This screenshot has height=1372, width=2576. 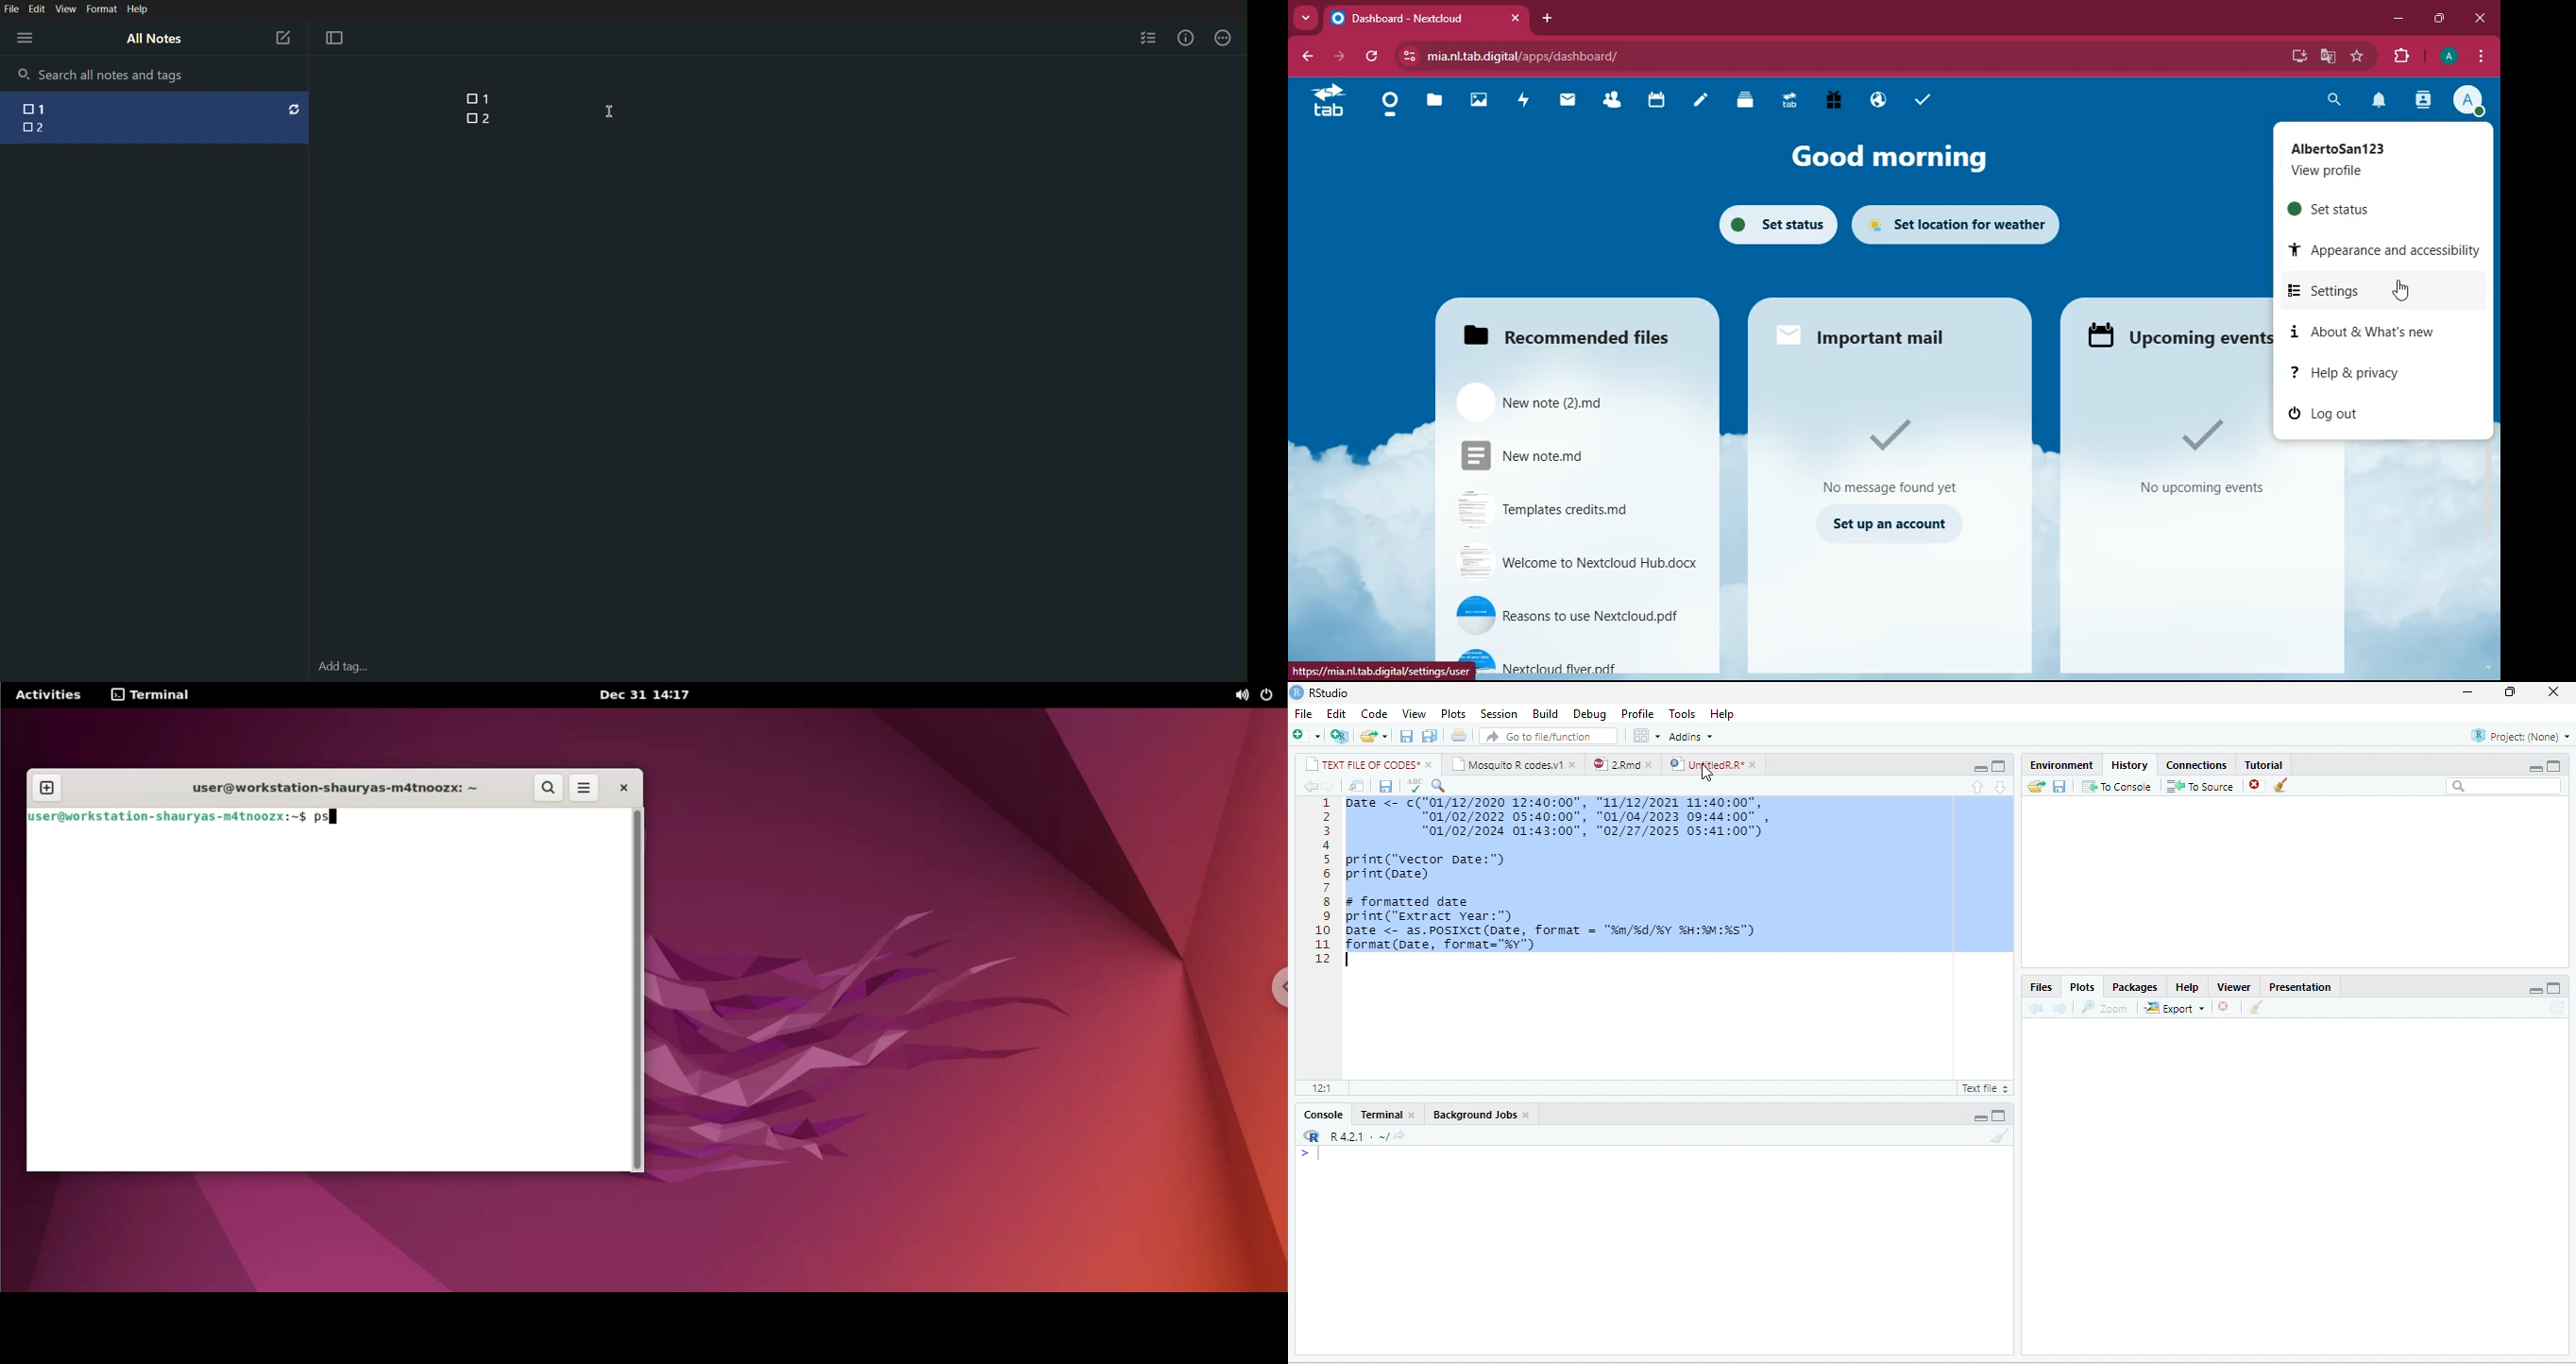 I want to click on open in new window, so click(x=1358, y=786).